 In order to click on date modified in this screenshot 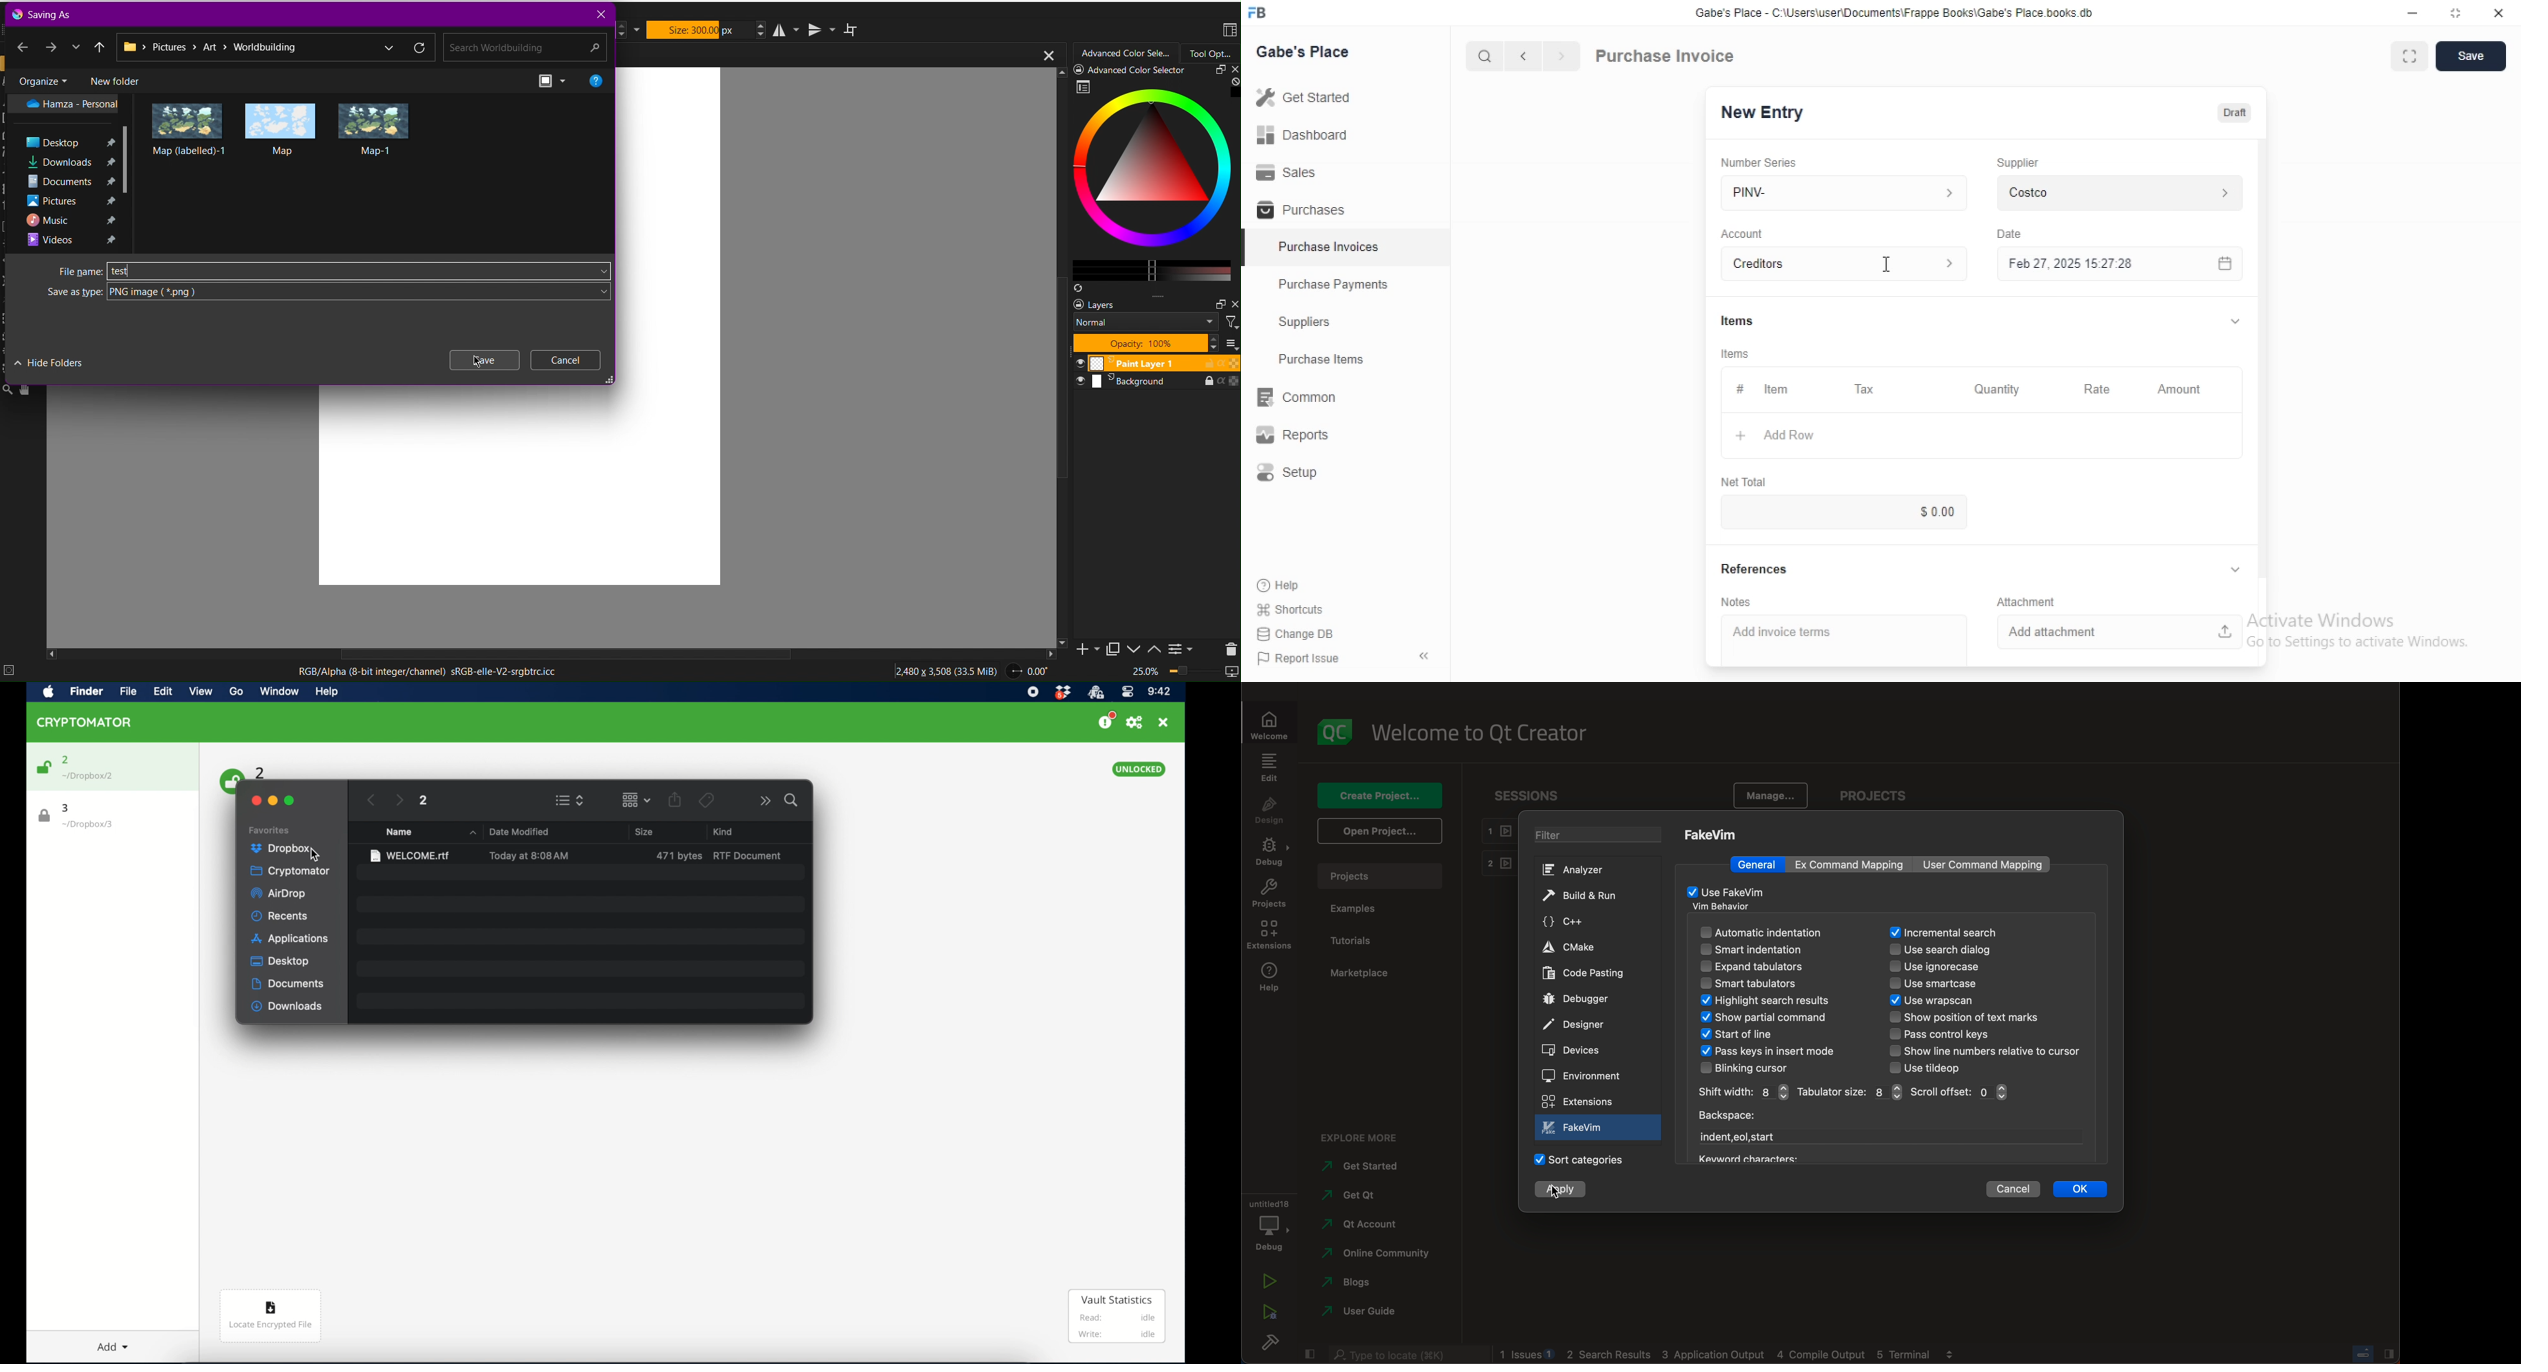, I will do `click(519, 831)`.